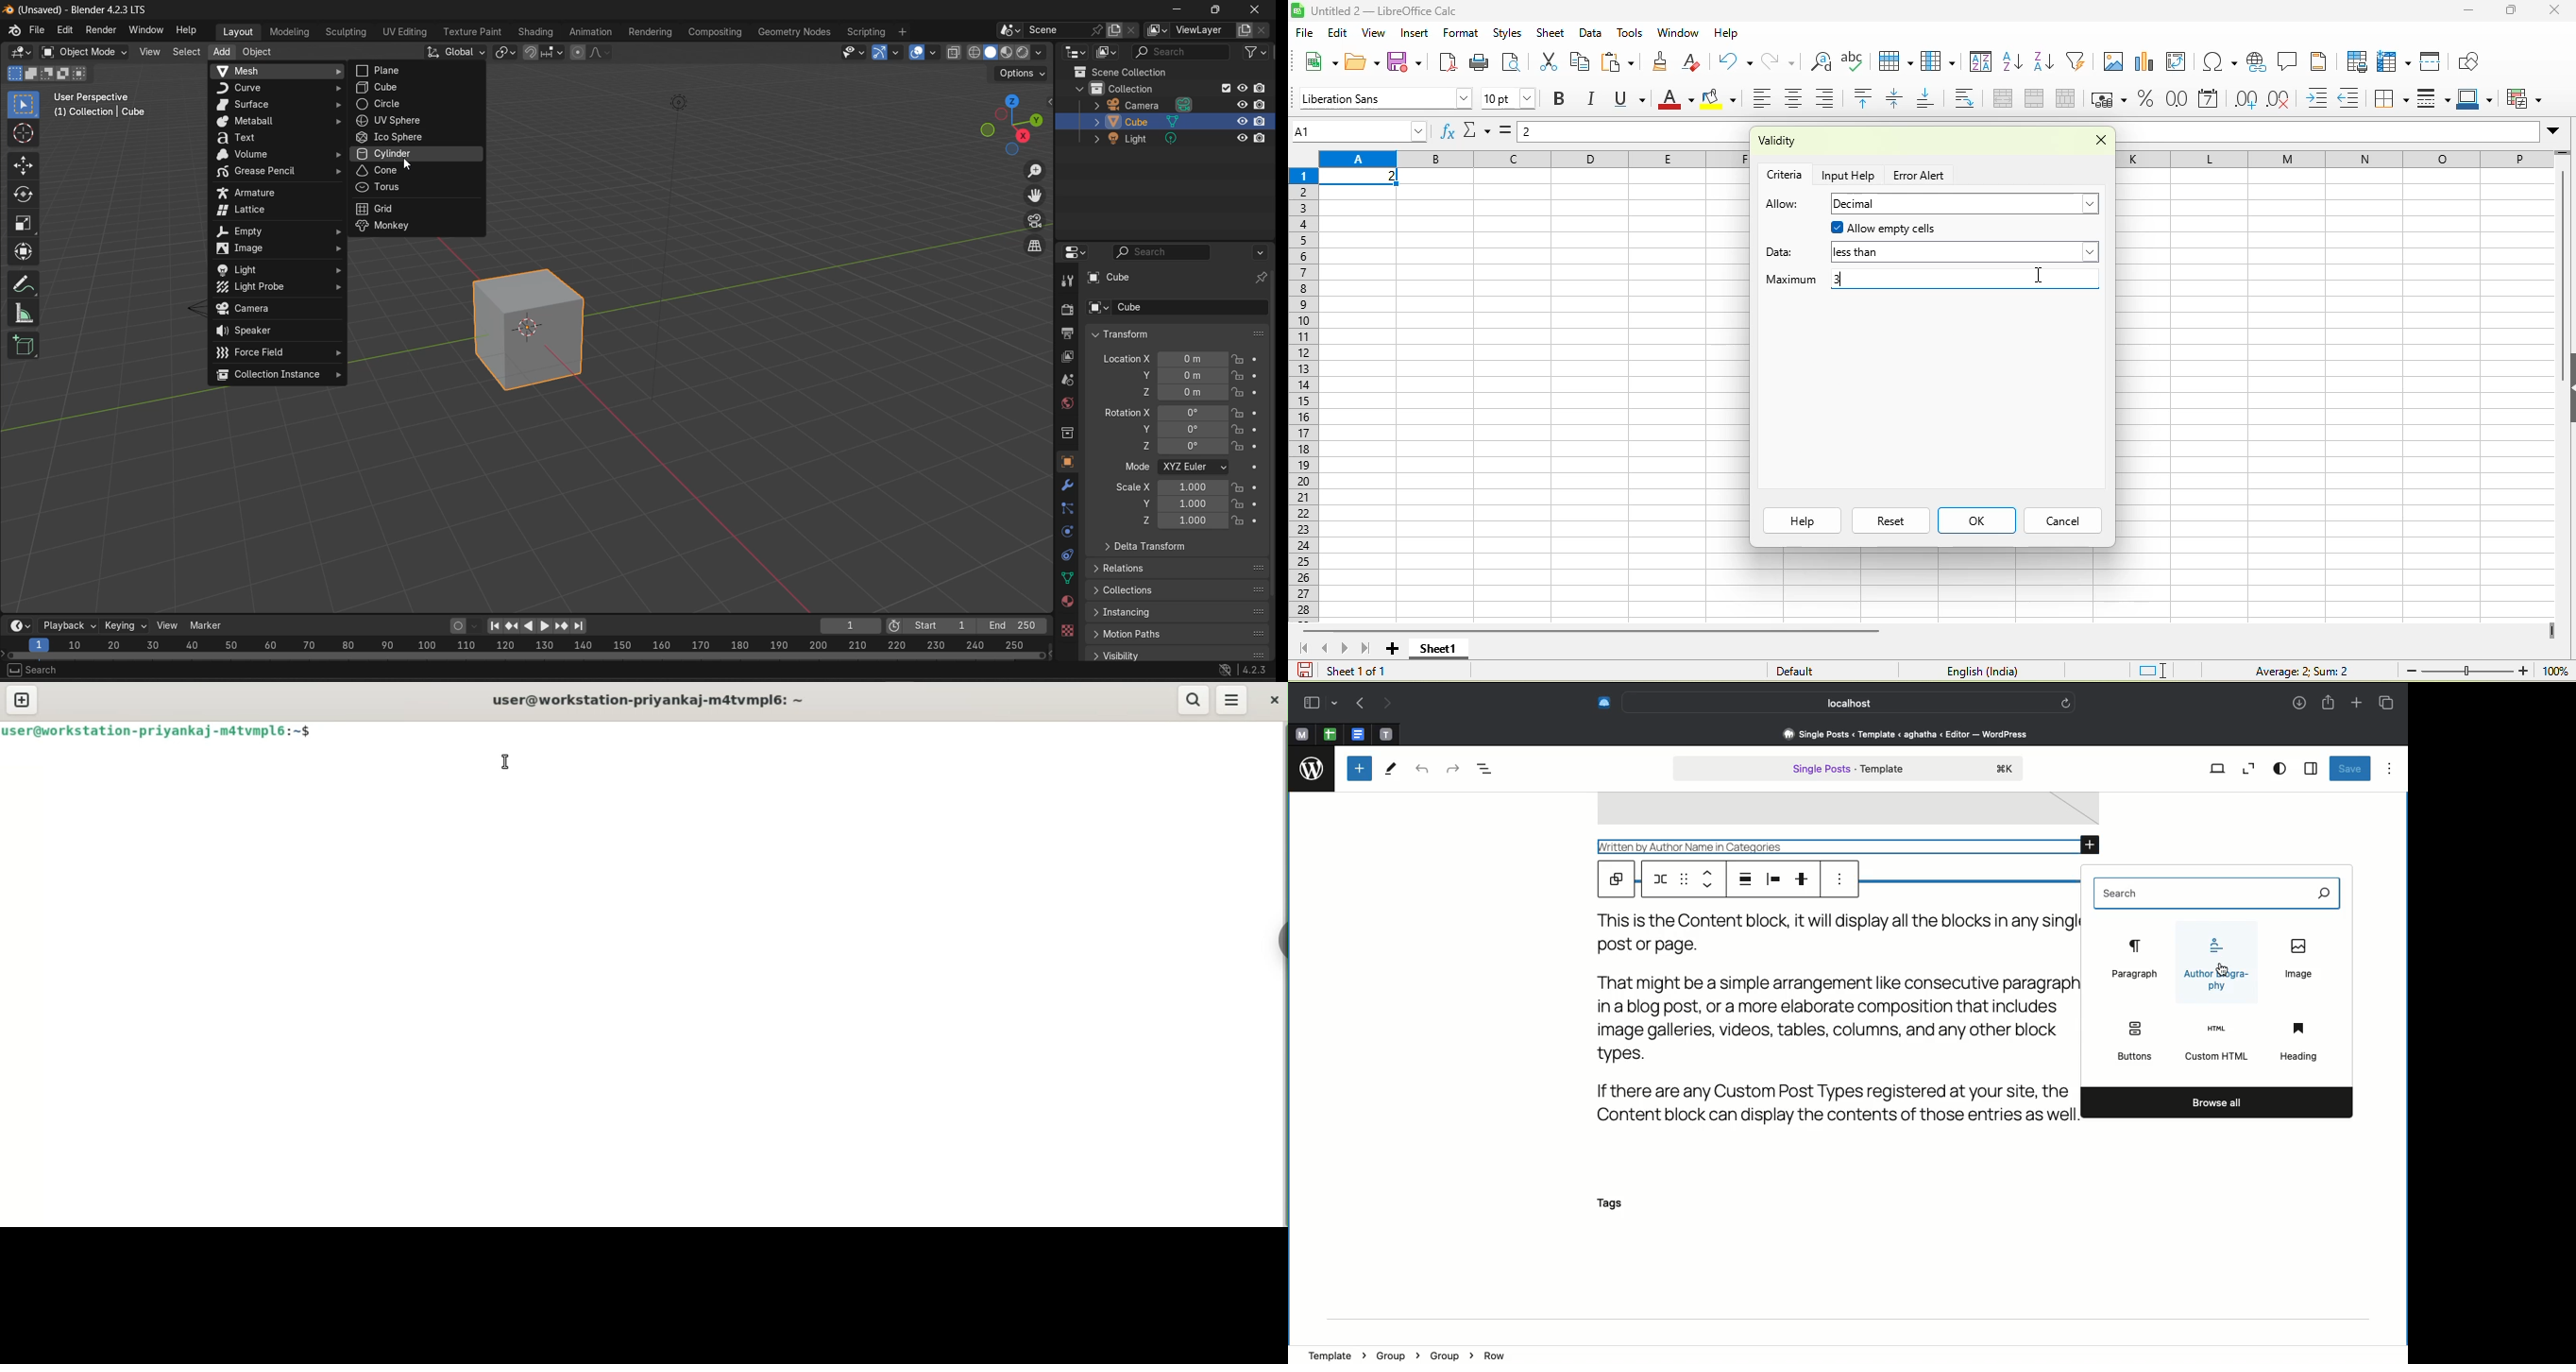  What do you see at coordinates (1802, 520) in the screenshot?
I see `help` at bounding box center [1802, 520].